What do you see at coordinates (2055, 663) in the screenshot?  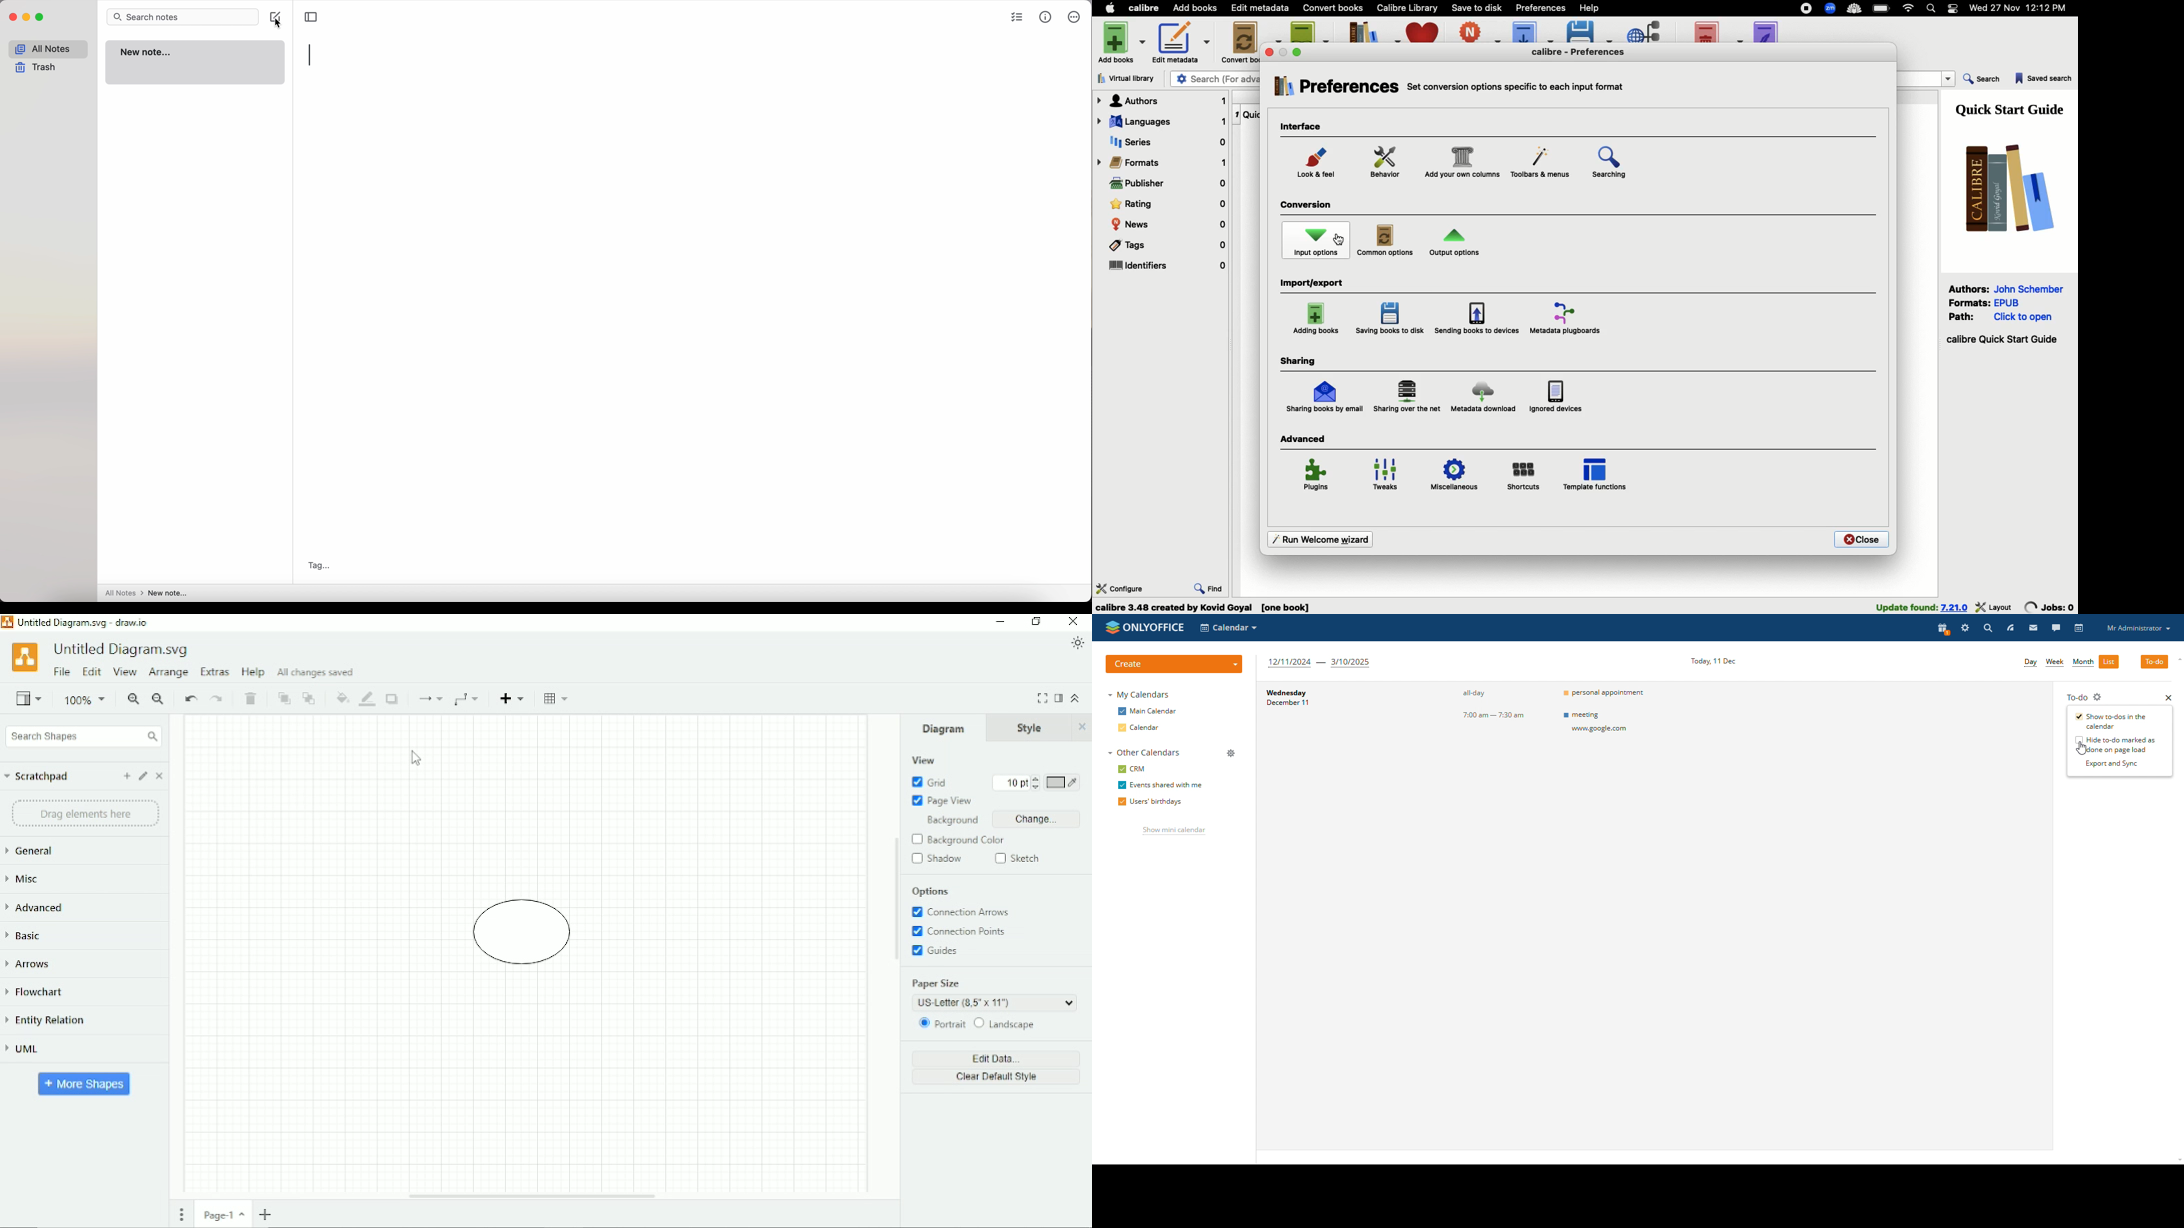 I see `week view` at bounding box center [2055, 663].